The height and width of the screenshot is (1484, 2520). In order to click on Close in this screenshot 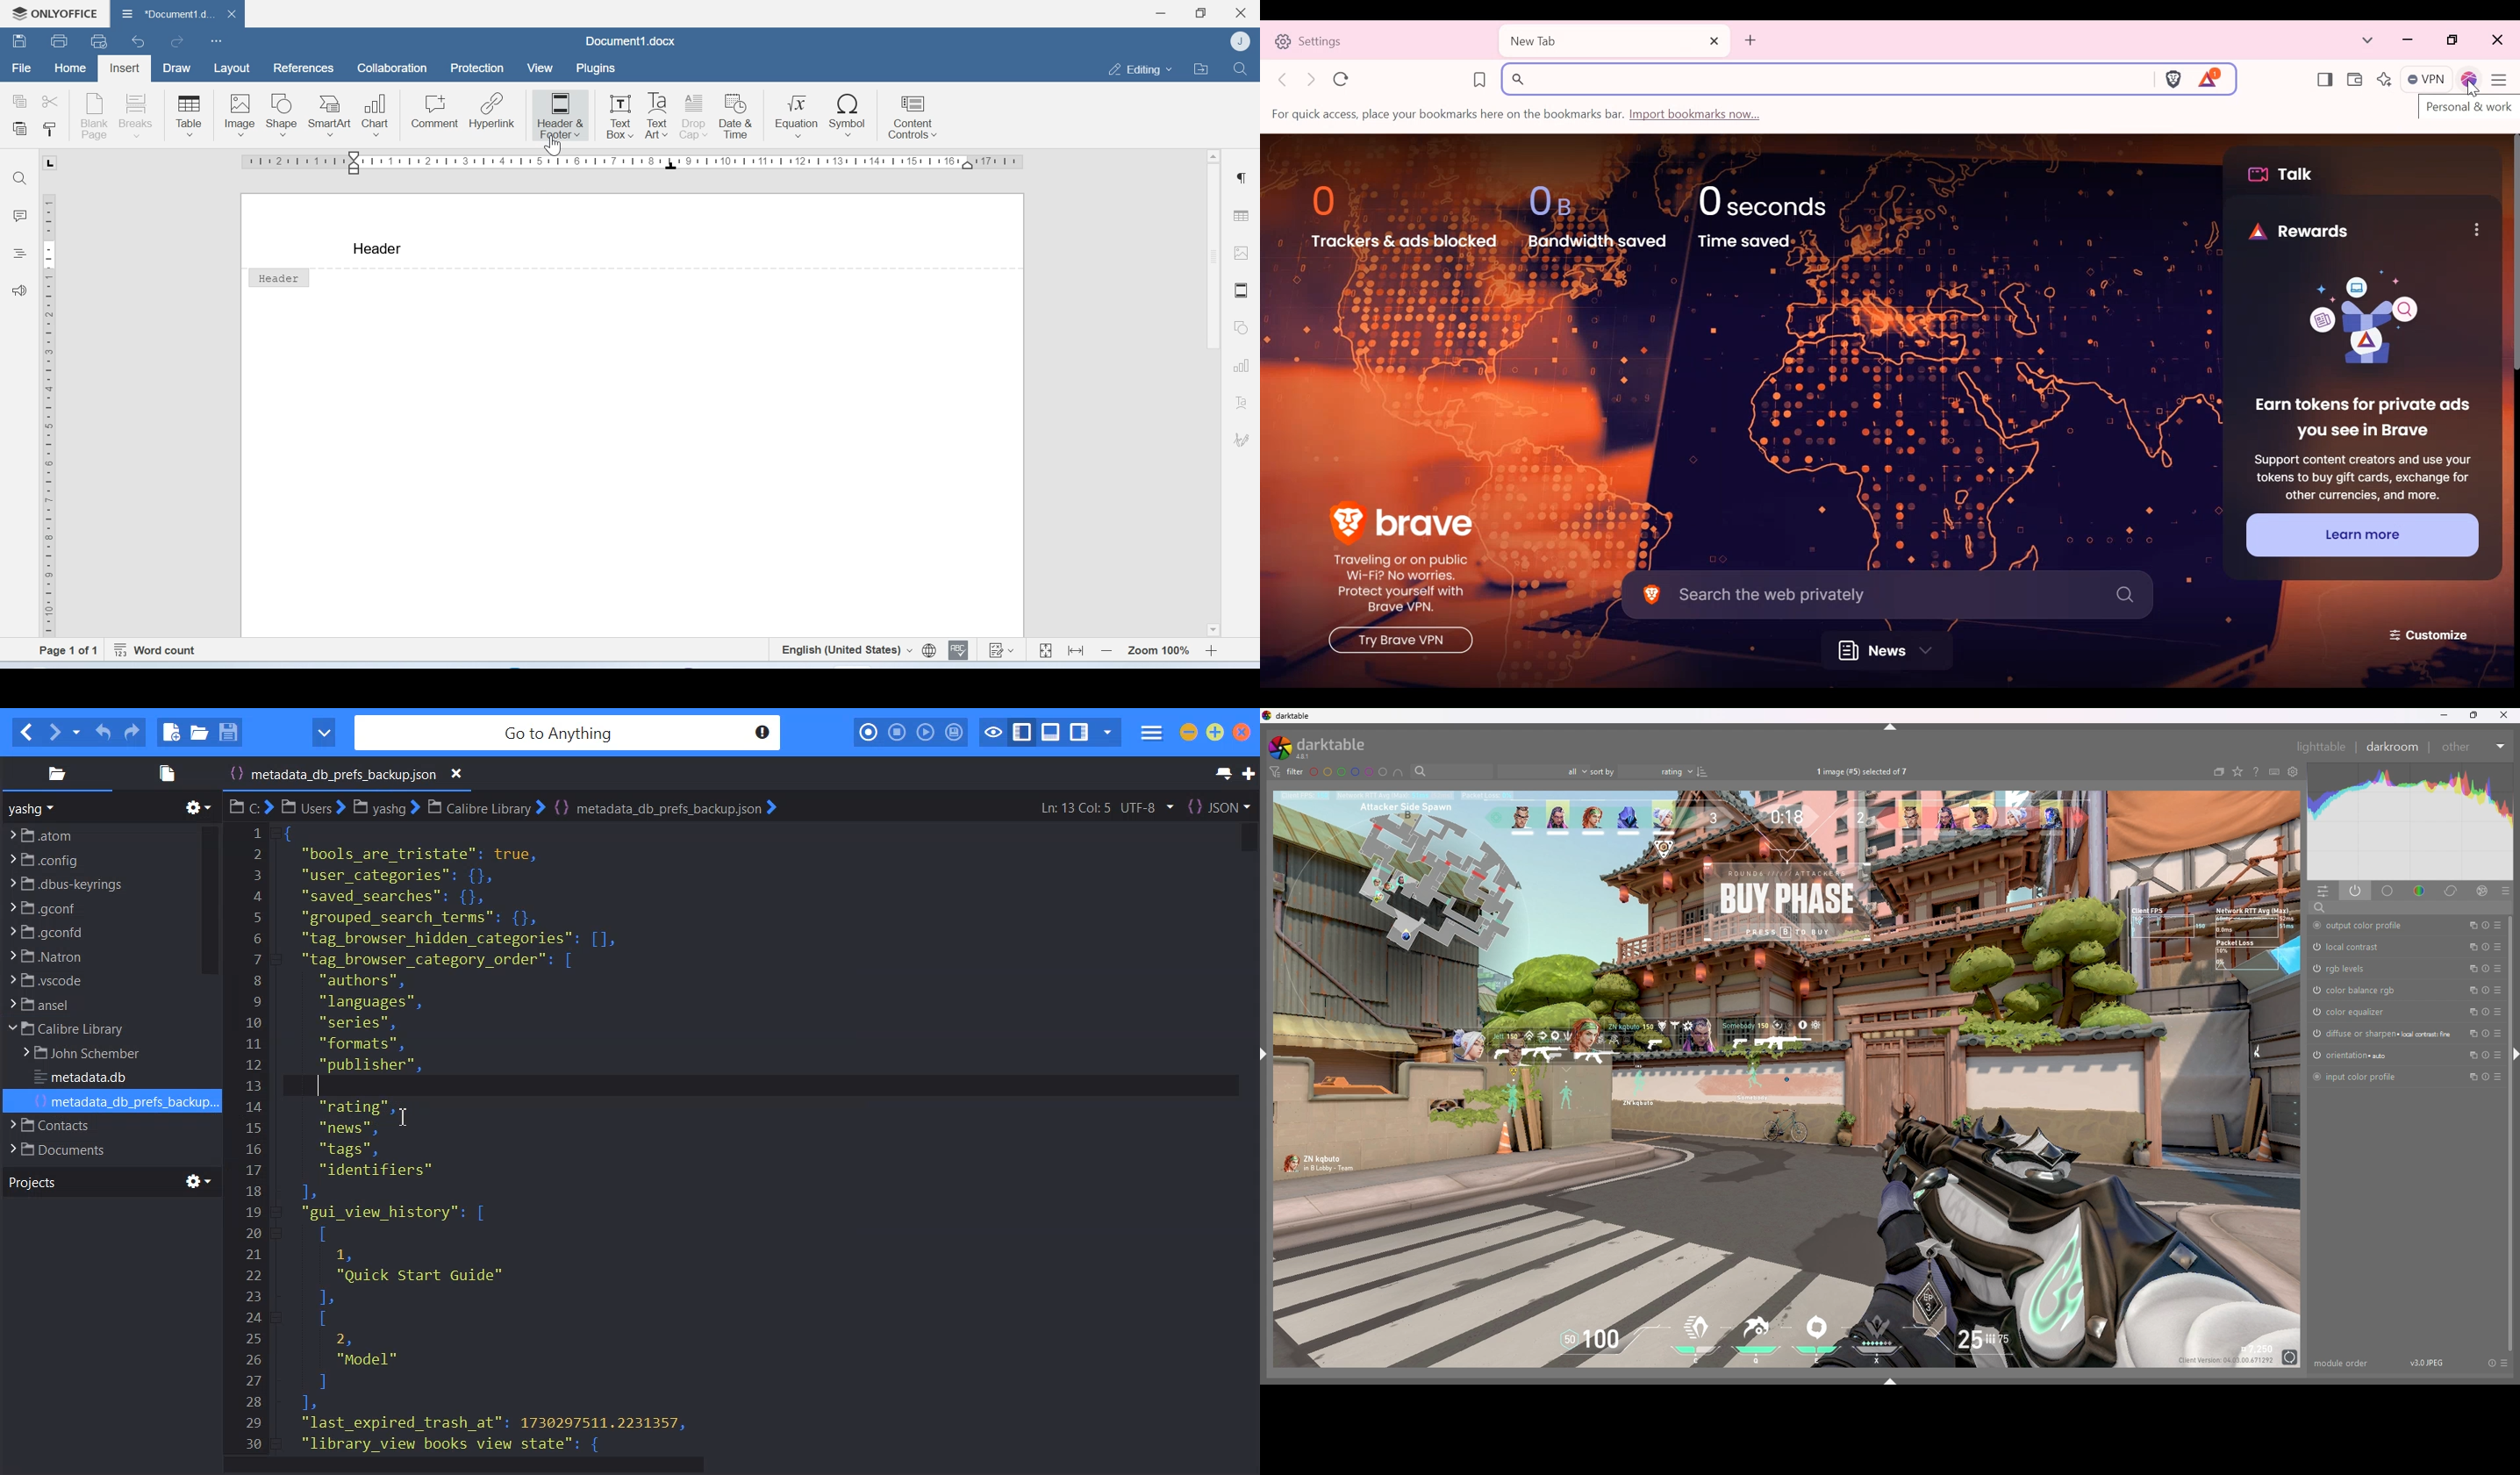, I will do `click(1242, 732)`.